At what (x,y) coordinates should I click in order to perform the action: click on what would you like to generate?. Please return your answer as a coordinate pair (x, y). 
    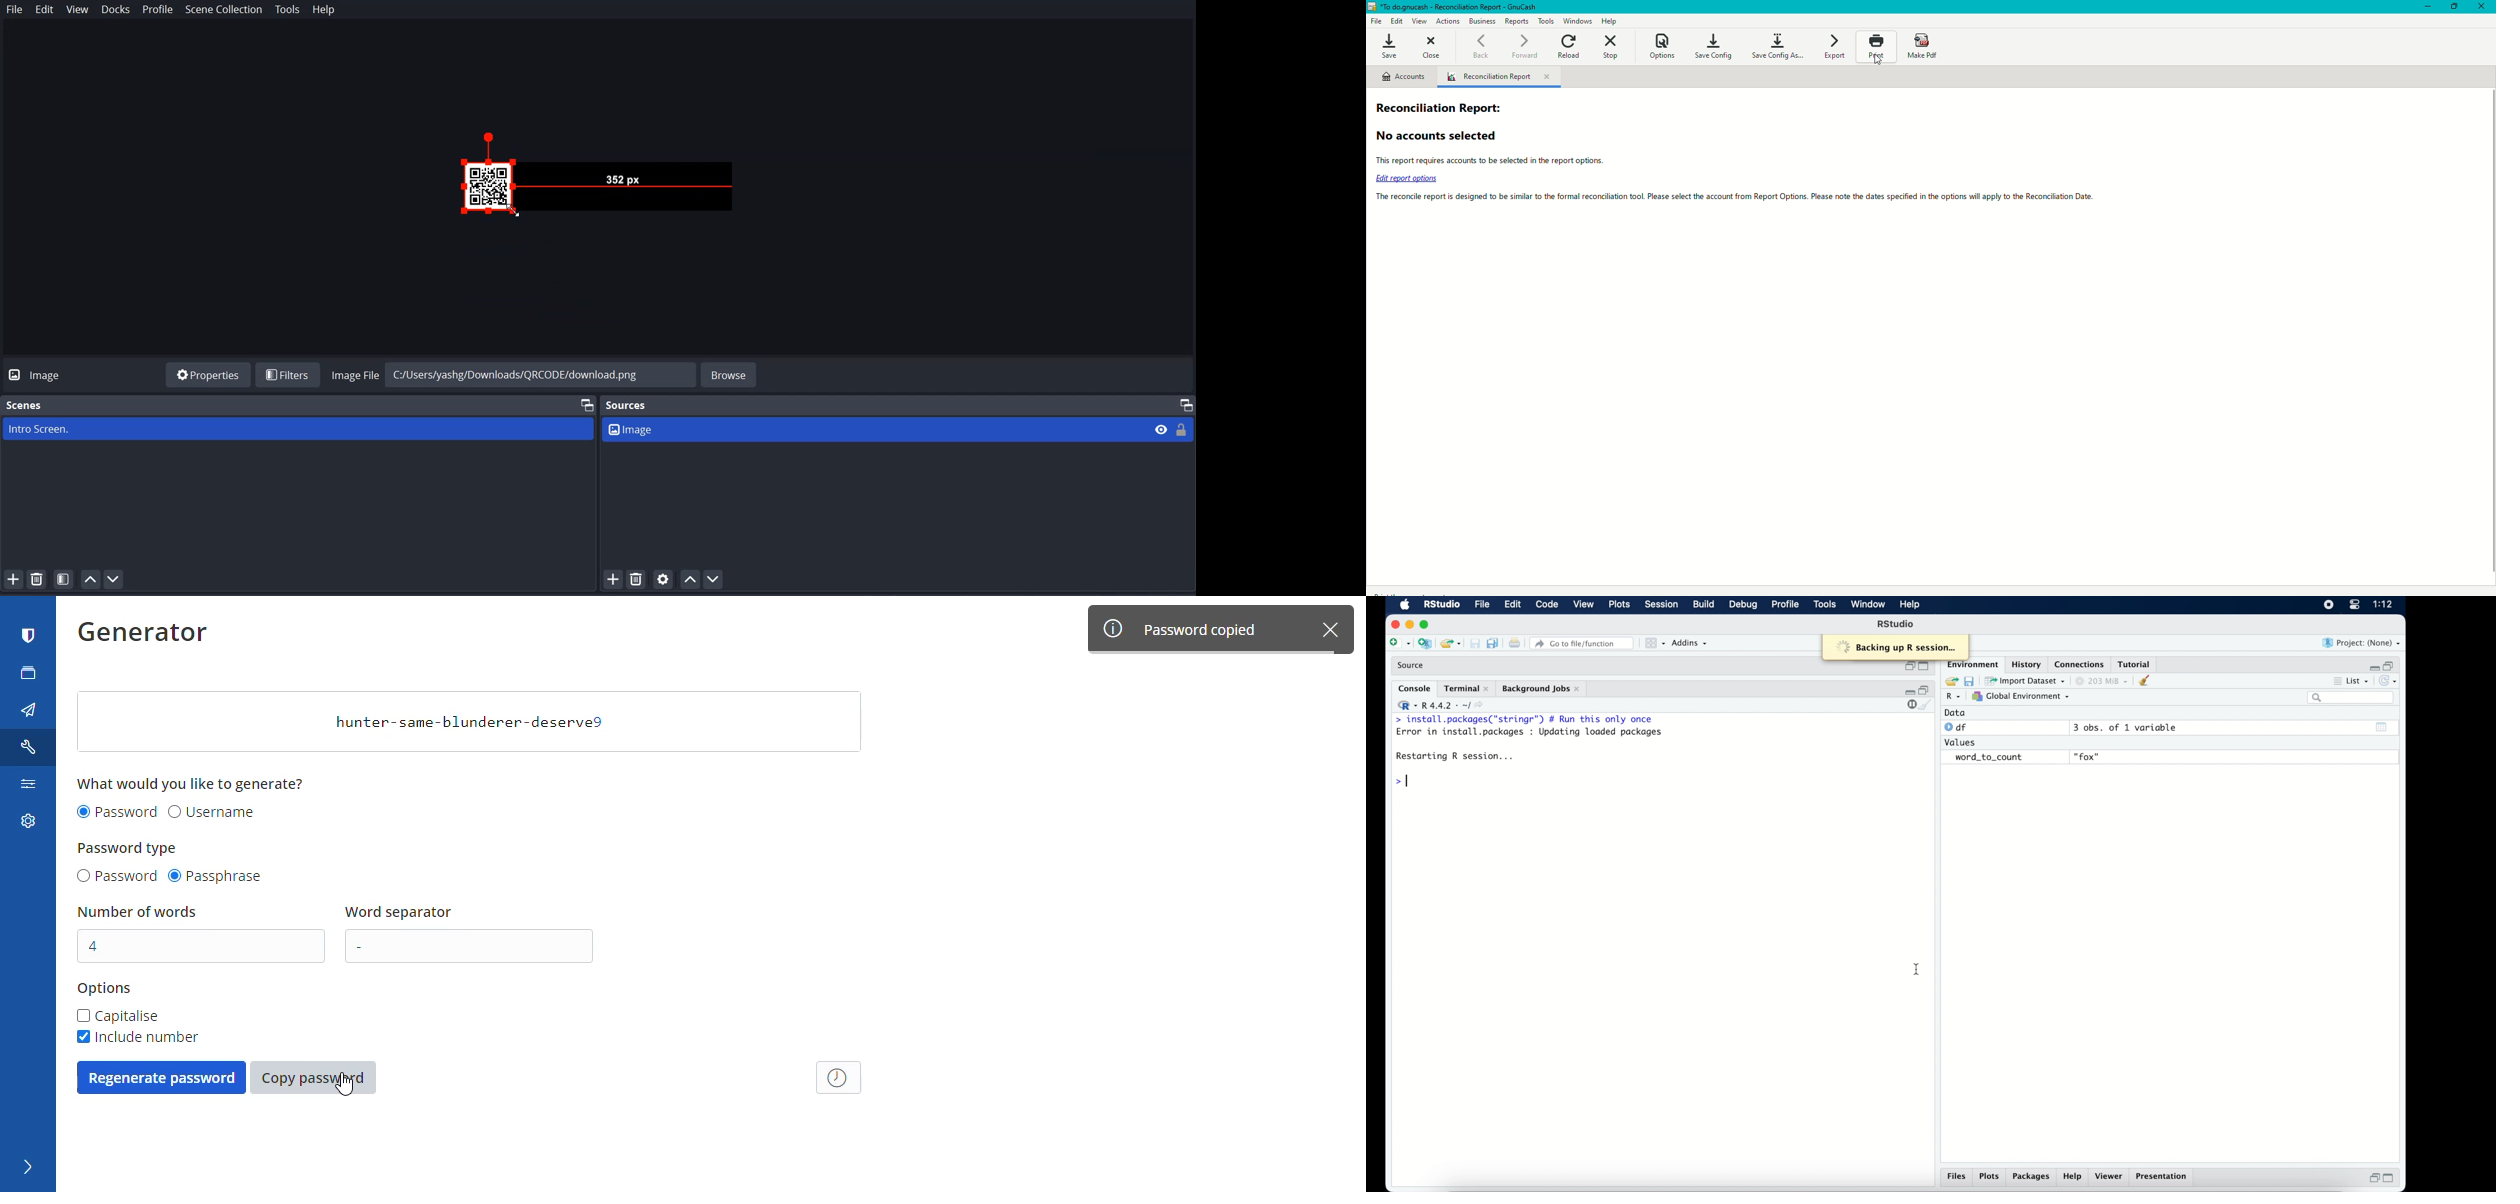
    Looking at the image, I should click on (193, 783).